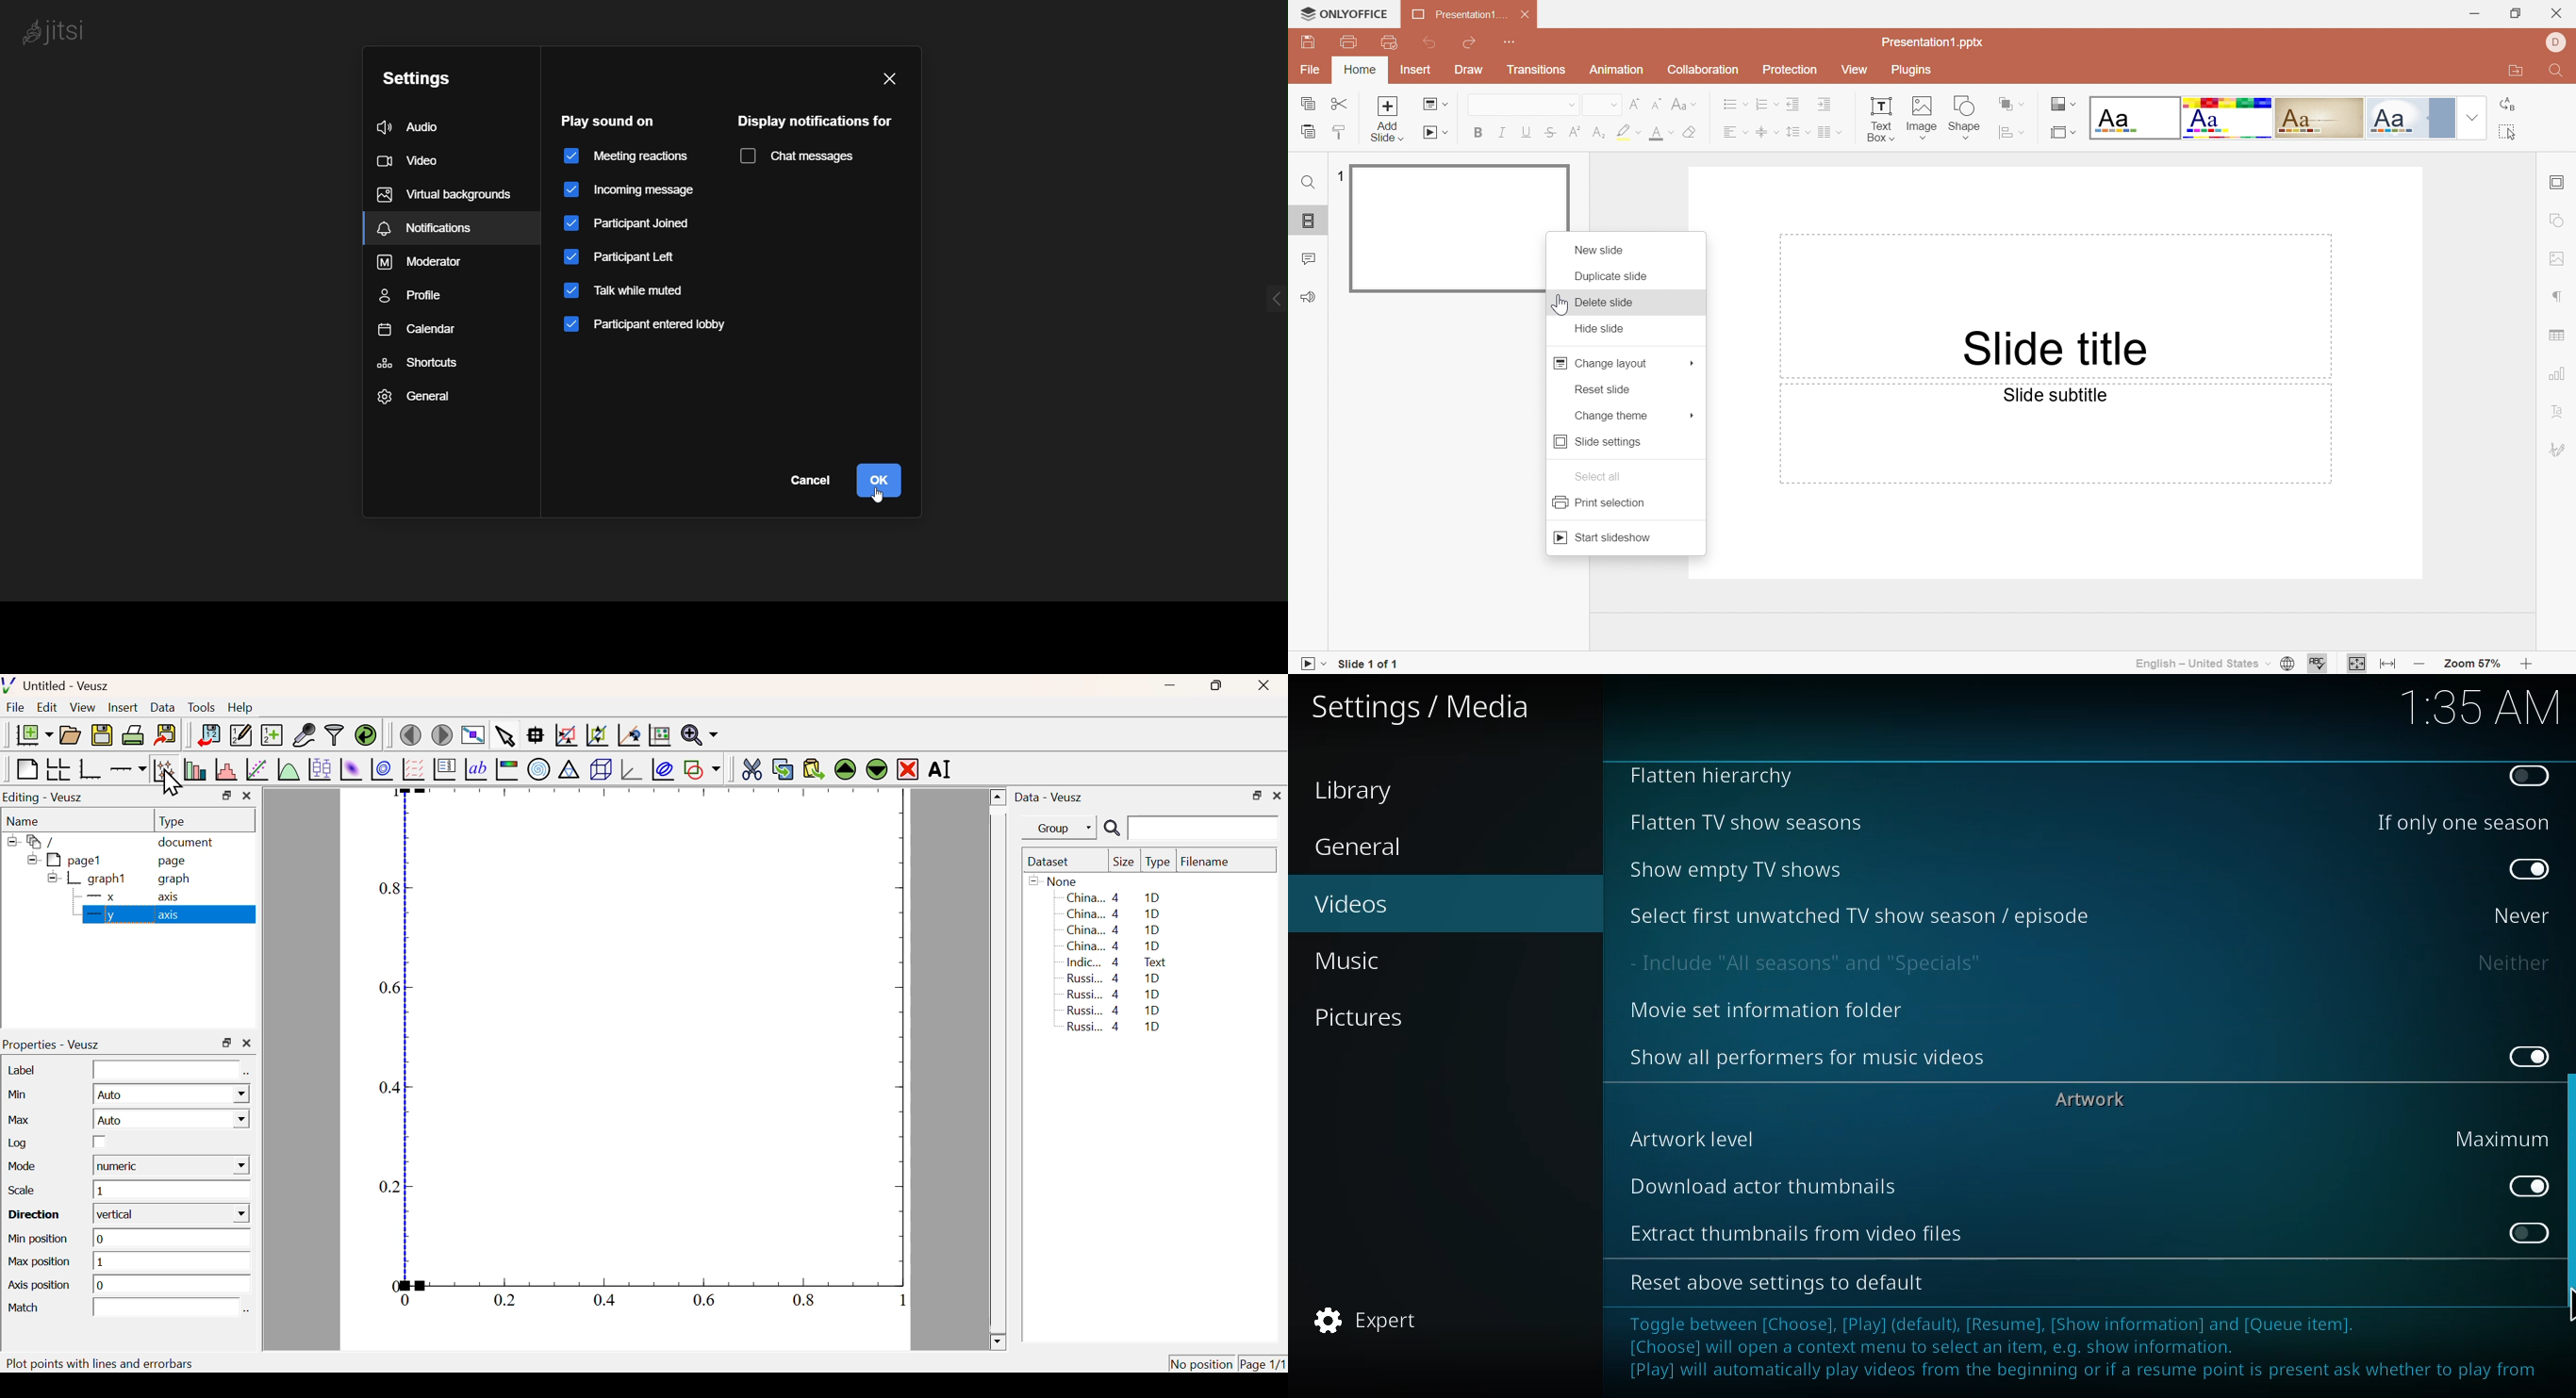  I want to click on Shape settings, so click(2555, 219).